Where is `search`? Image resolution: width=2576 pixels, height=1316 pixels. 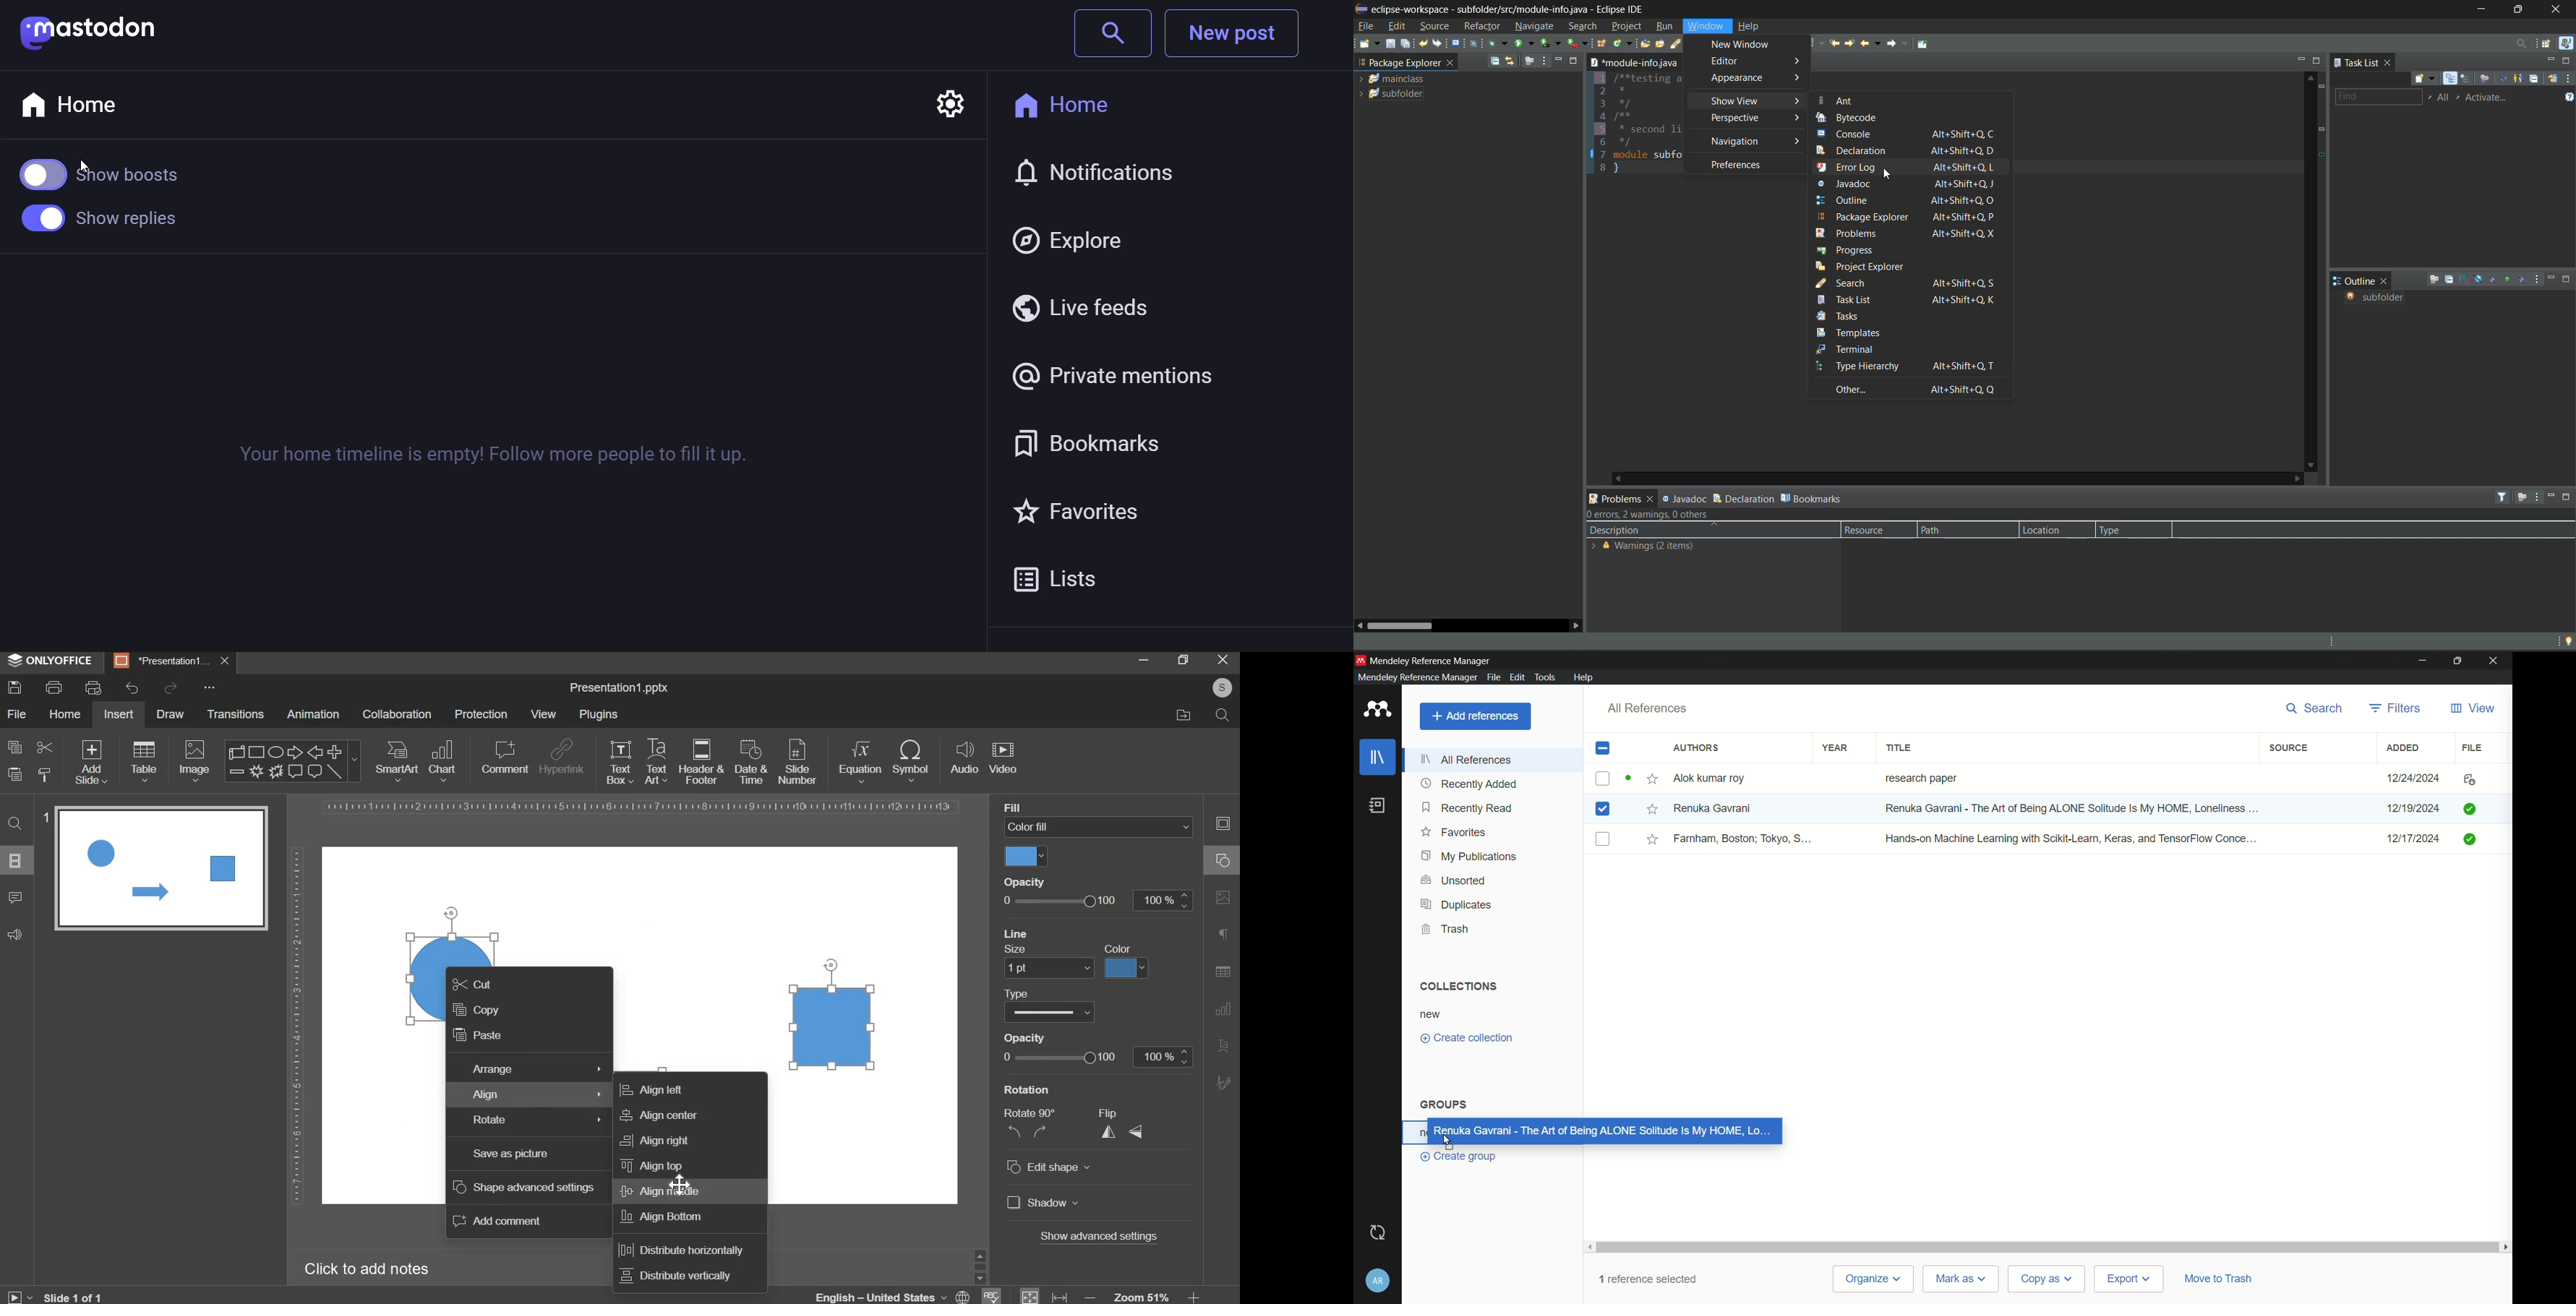
search is located at coordinates (1585, 27).